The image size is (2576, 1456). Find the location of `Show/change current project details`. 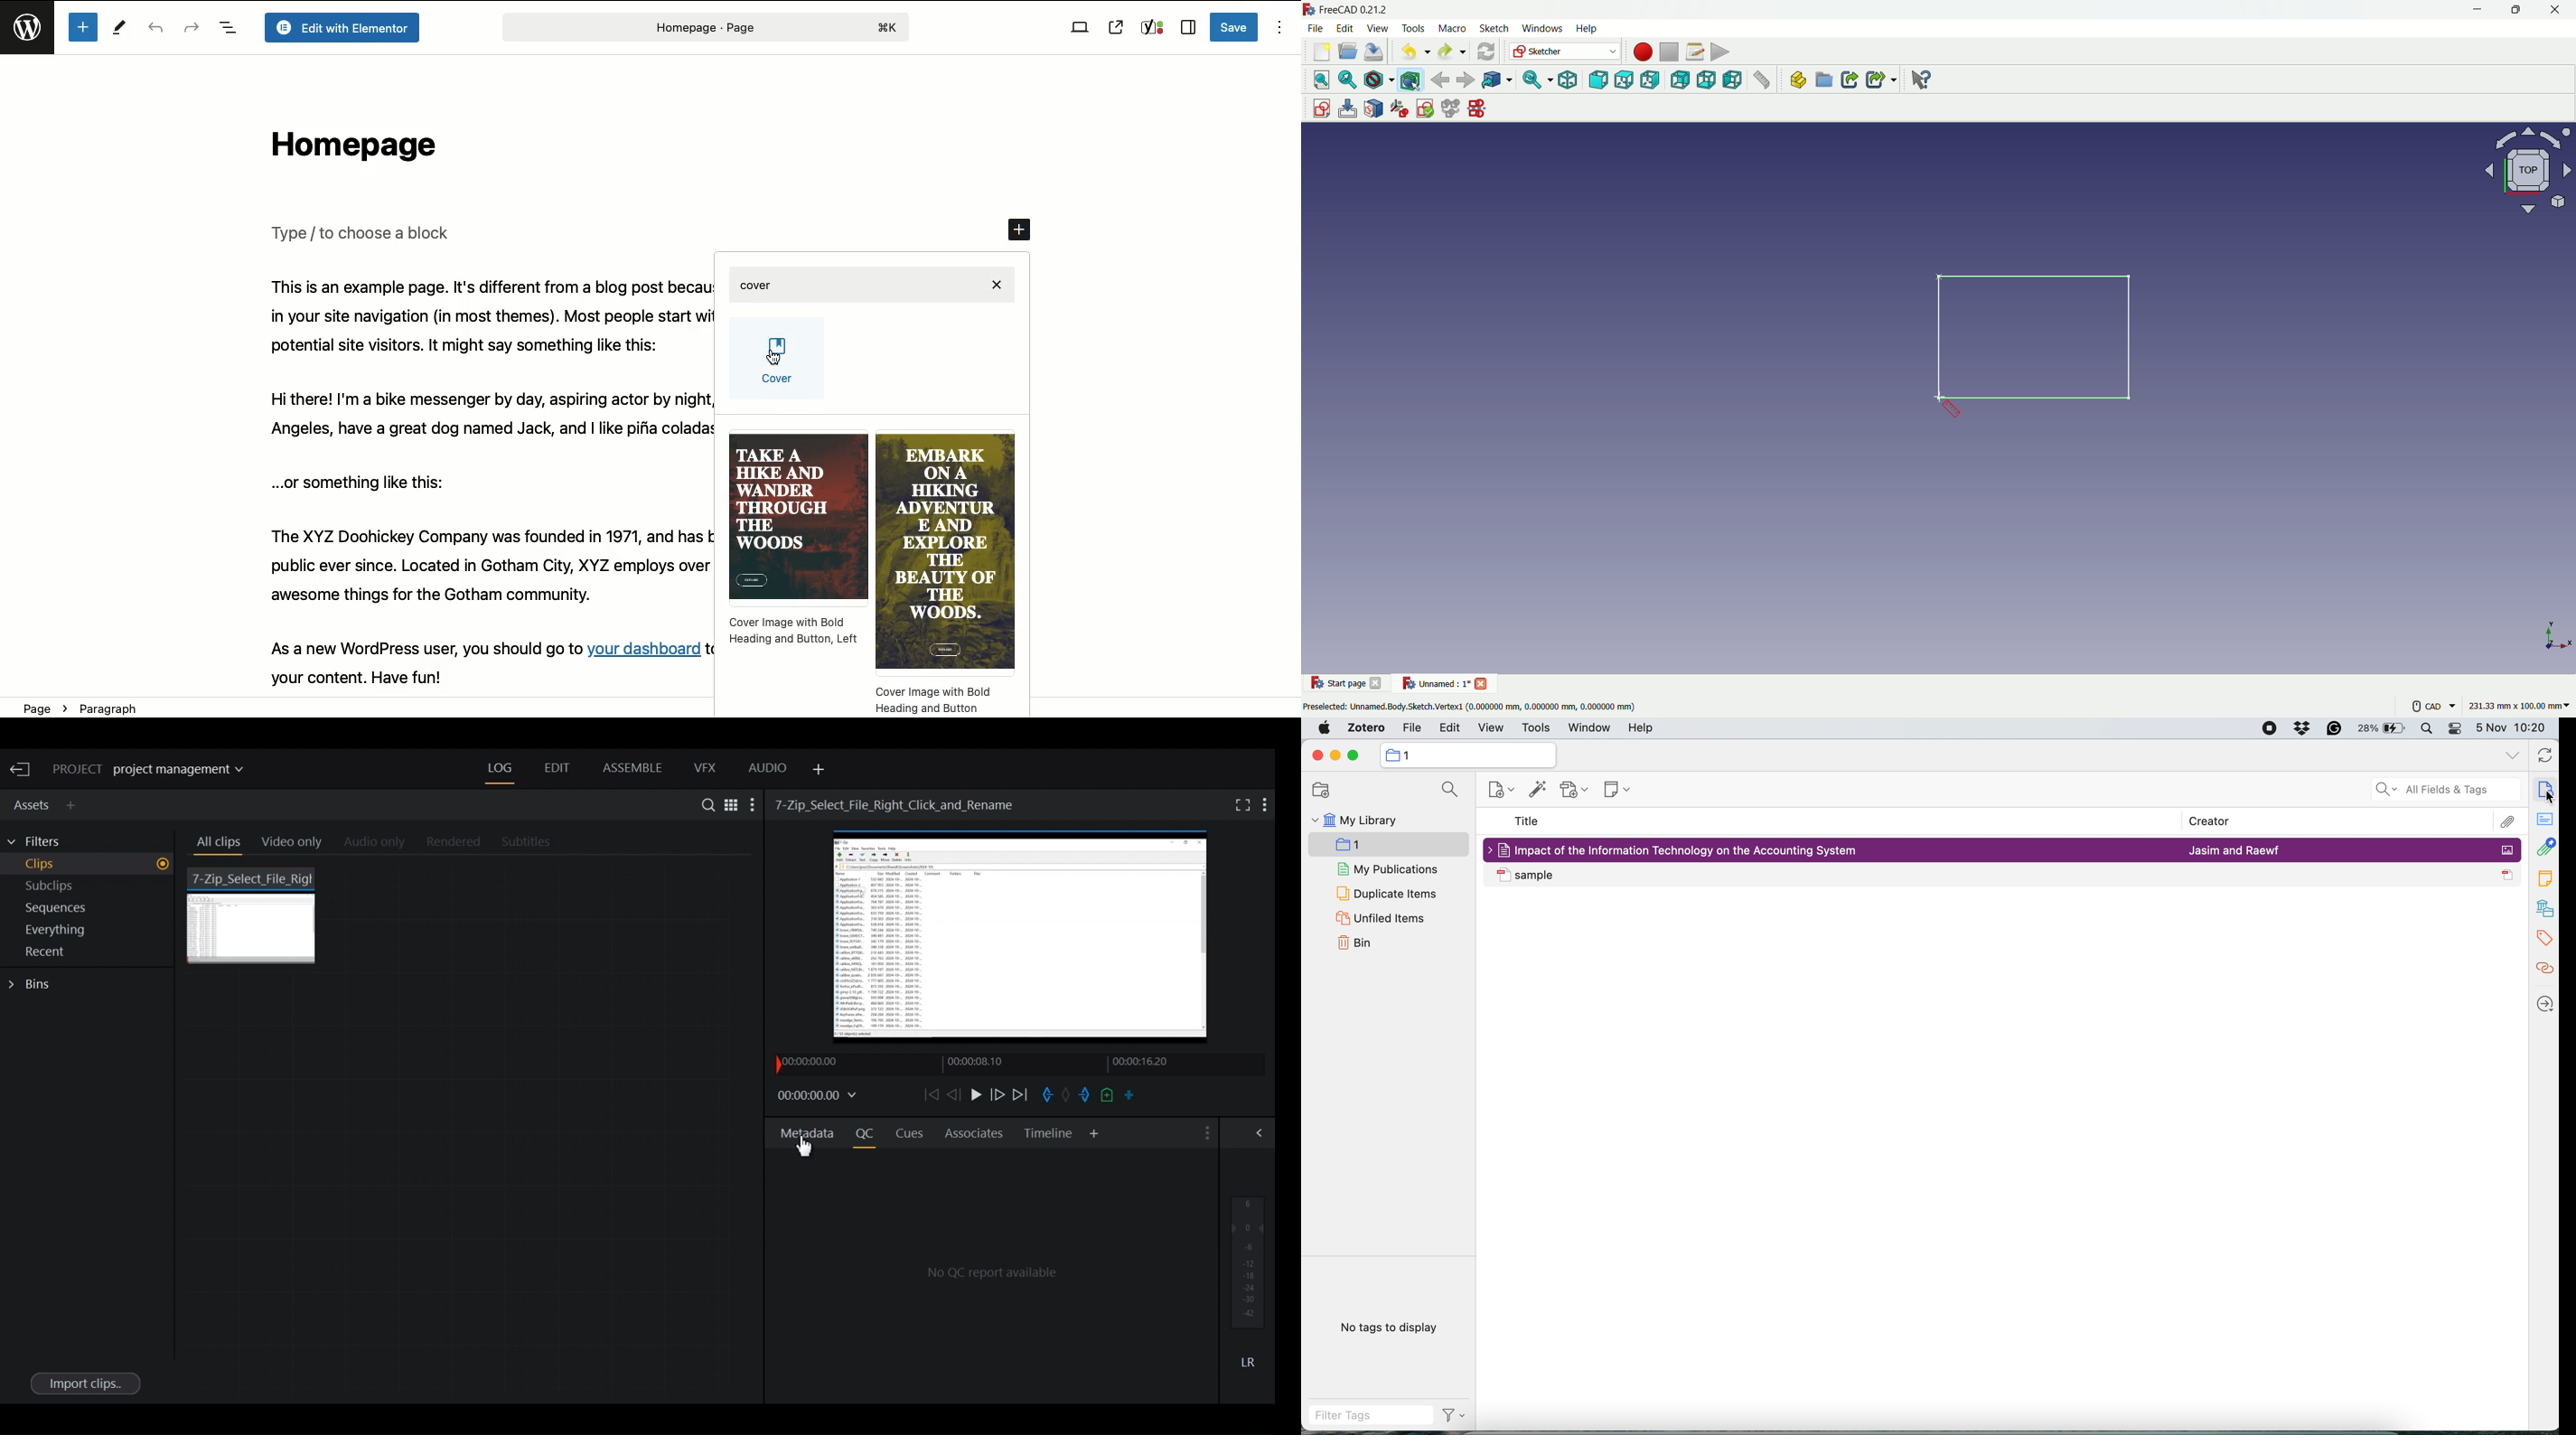

Show/change current project details is located at coordinates (158, 770).